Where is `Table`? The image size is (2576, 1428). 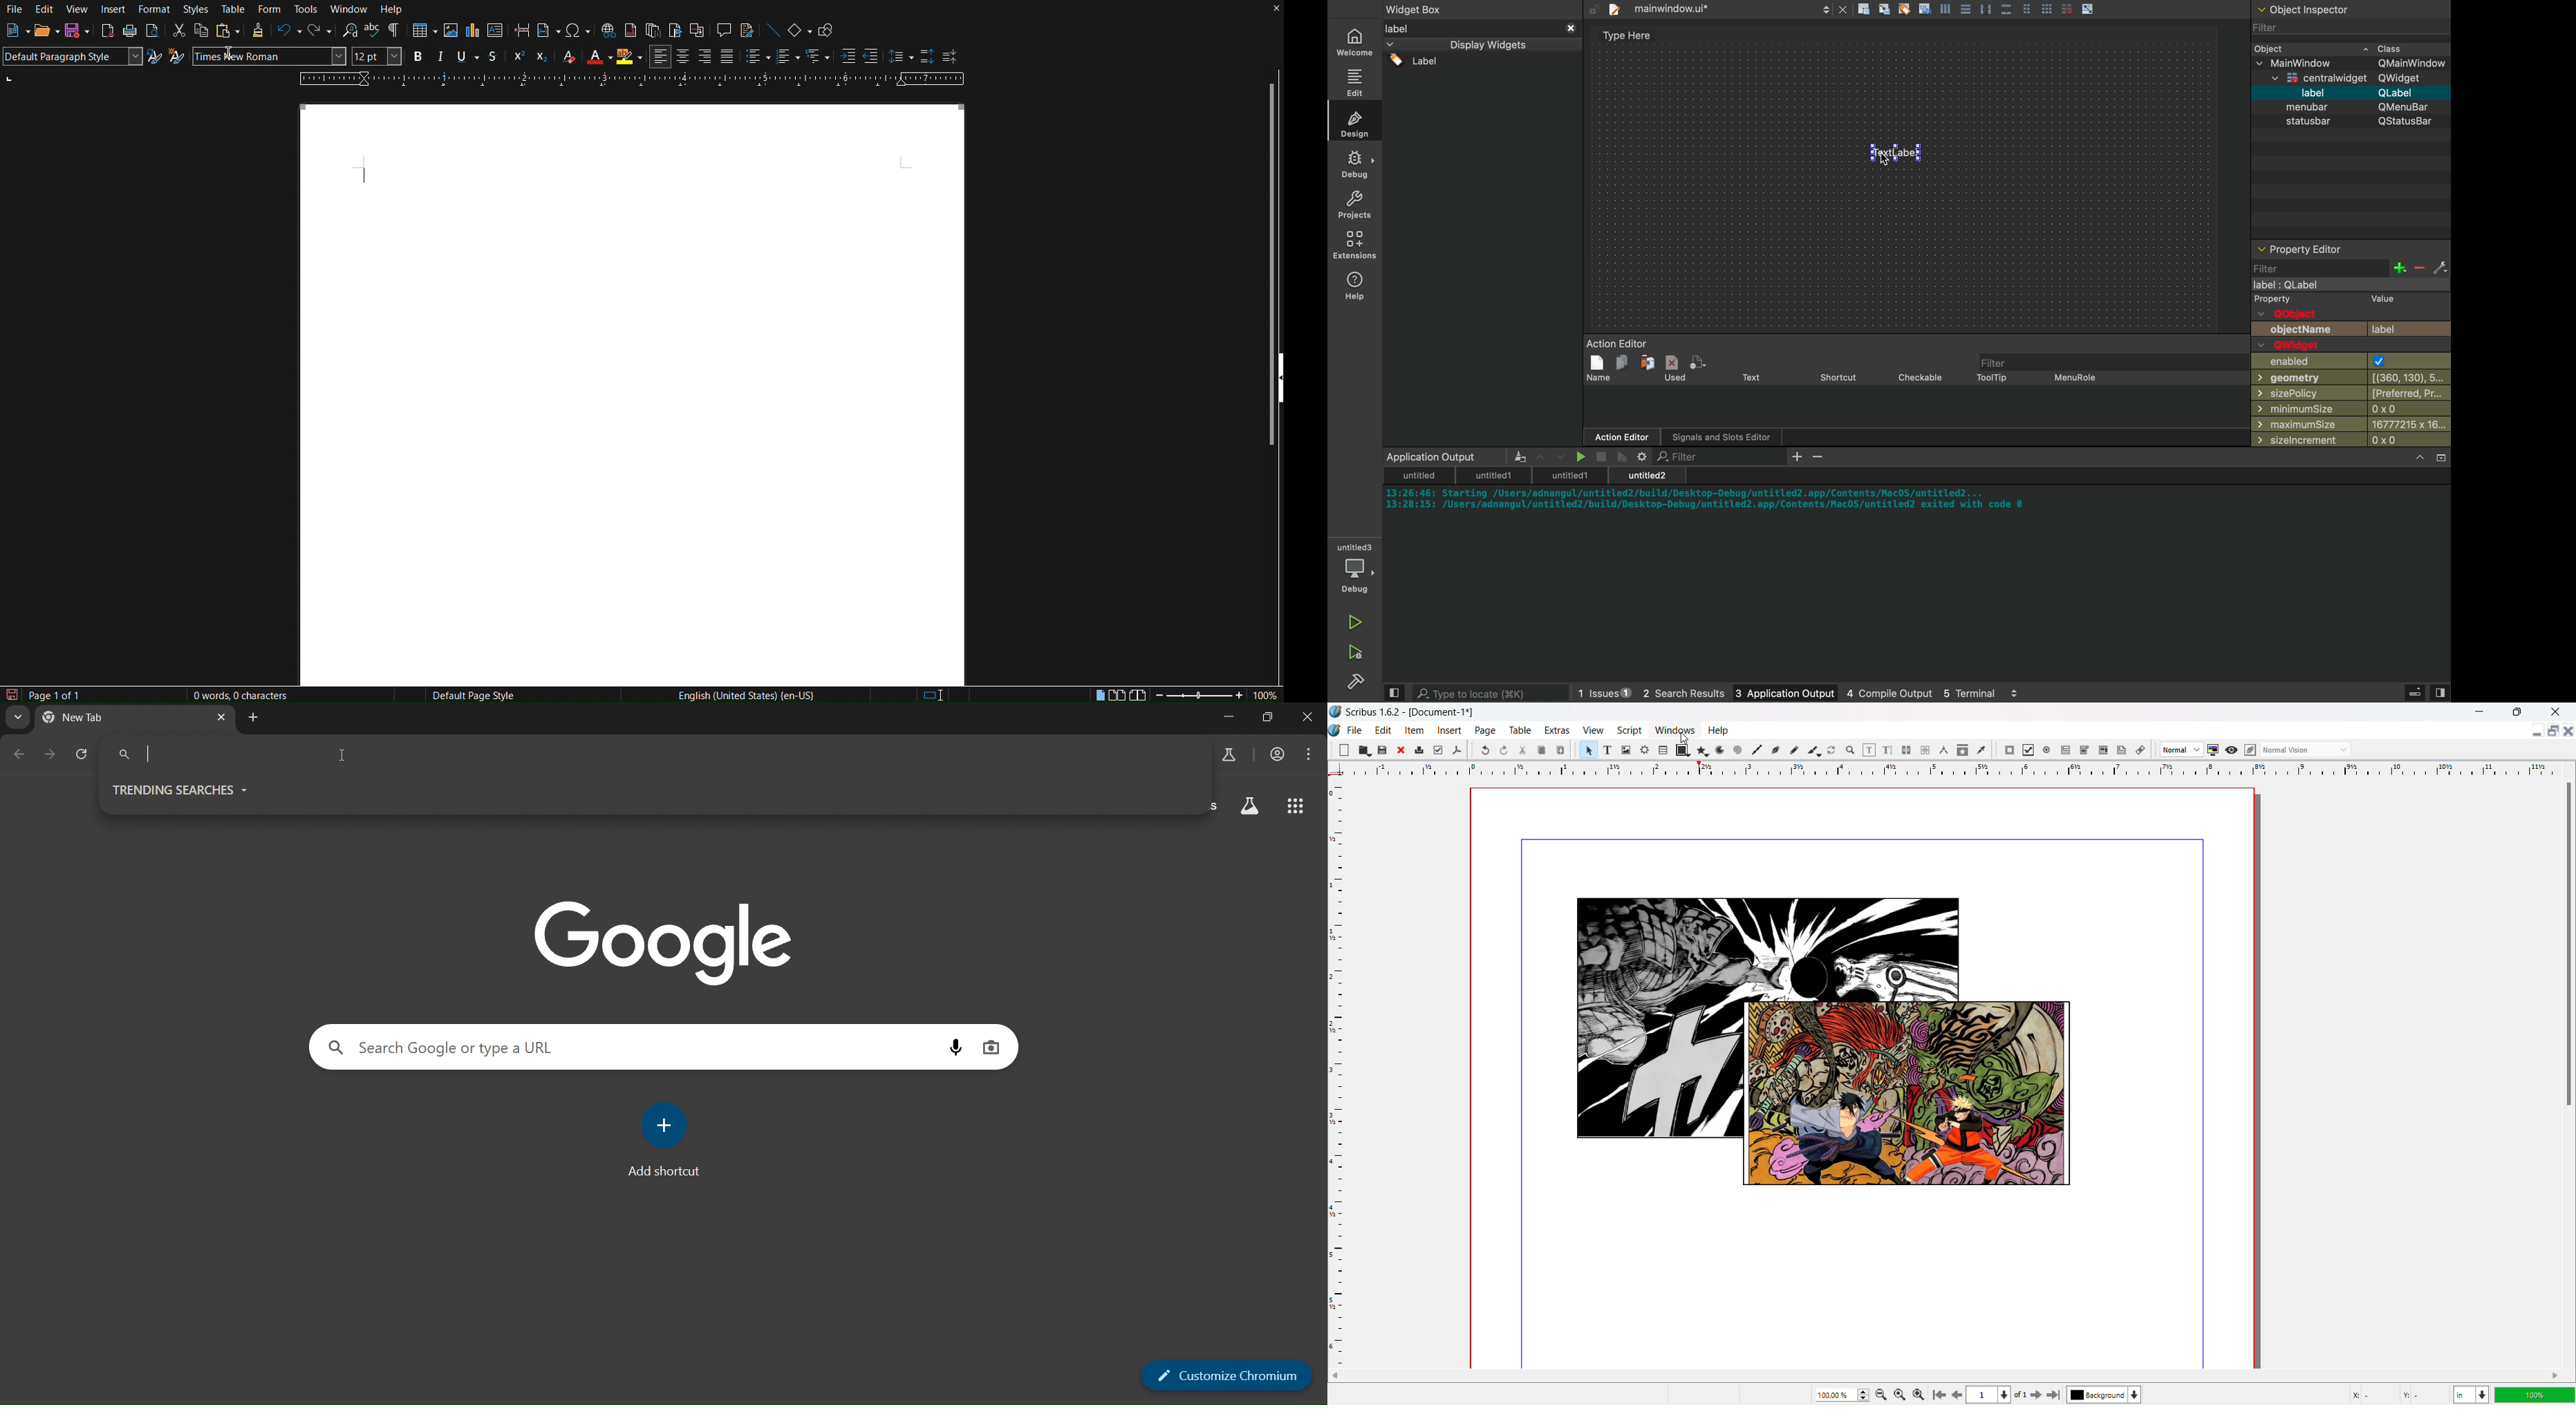 Table is located at coordinates (234, 9).